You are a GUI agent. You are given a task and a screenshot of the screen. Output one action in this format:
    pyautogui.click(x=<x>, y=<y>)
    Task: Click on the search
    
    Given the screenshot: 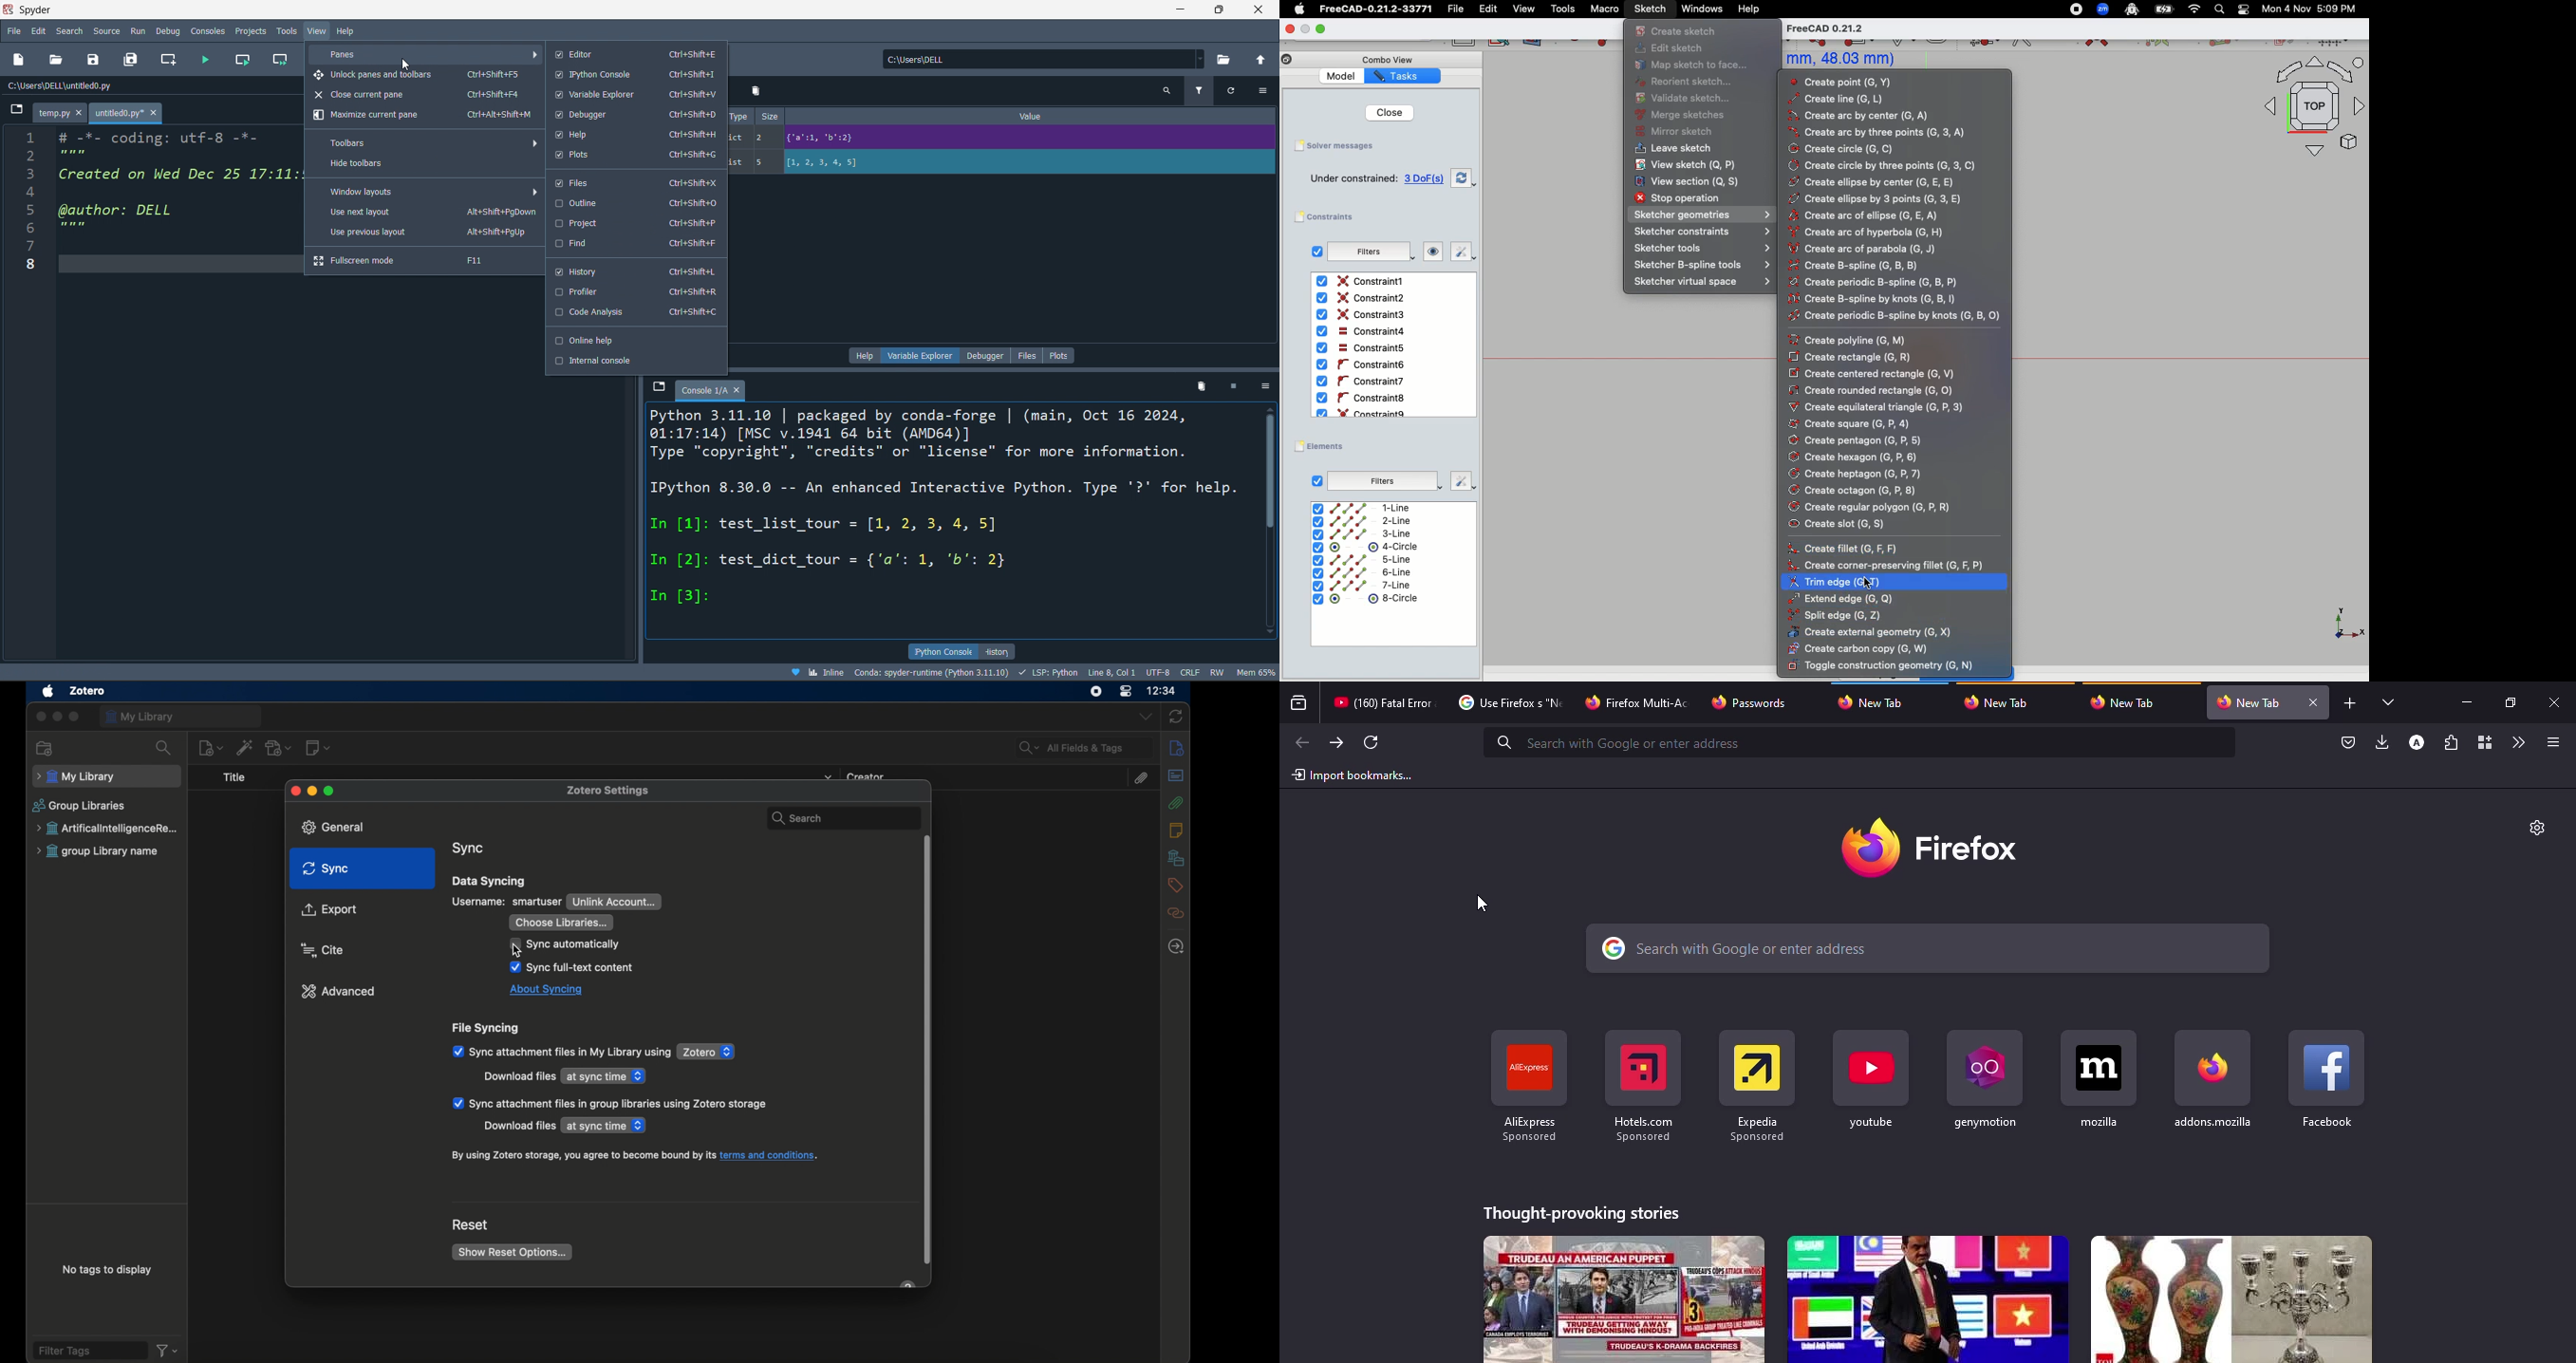 What is the action you would take?
    pyautogui.click(x=1166, y=89)
    